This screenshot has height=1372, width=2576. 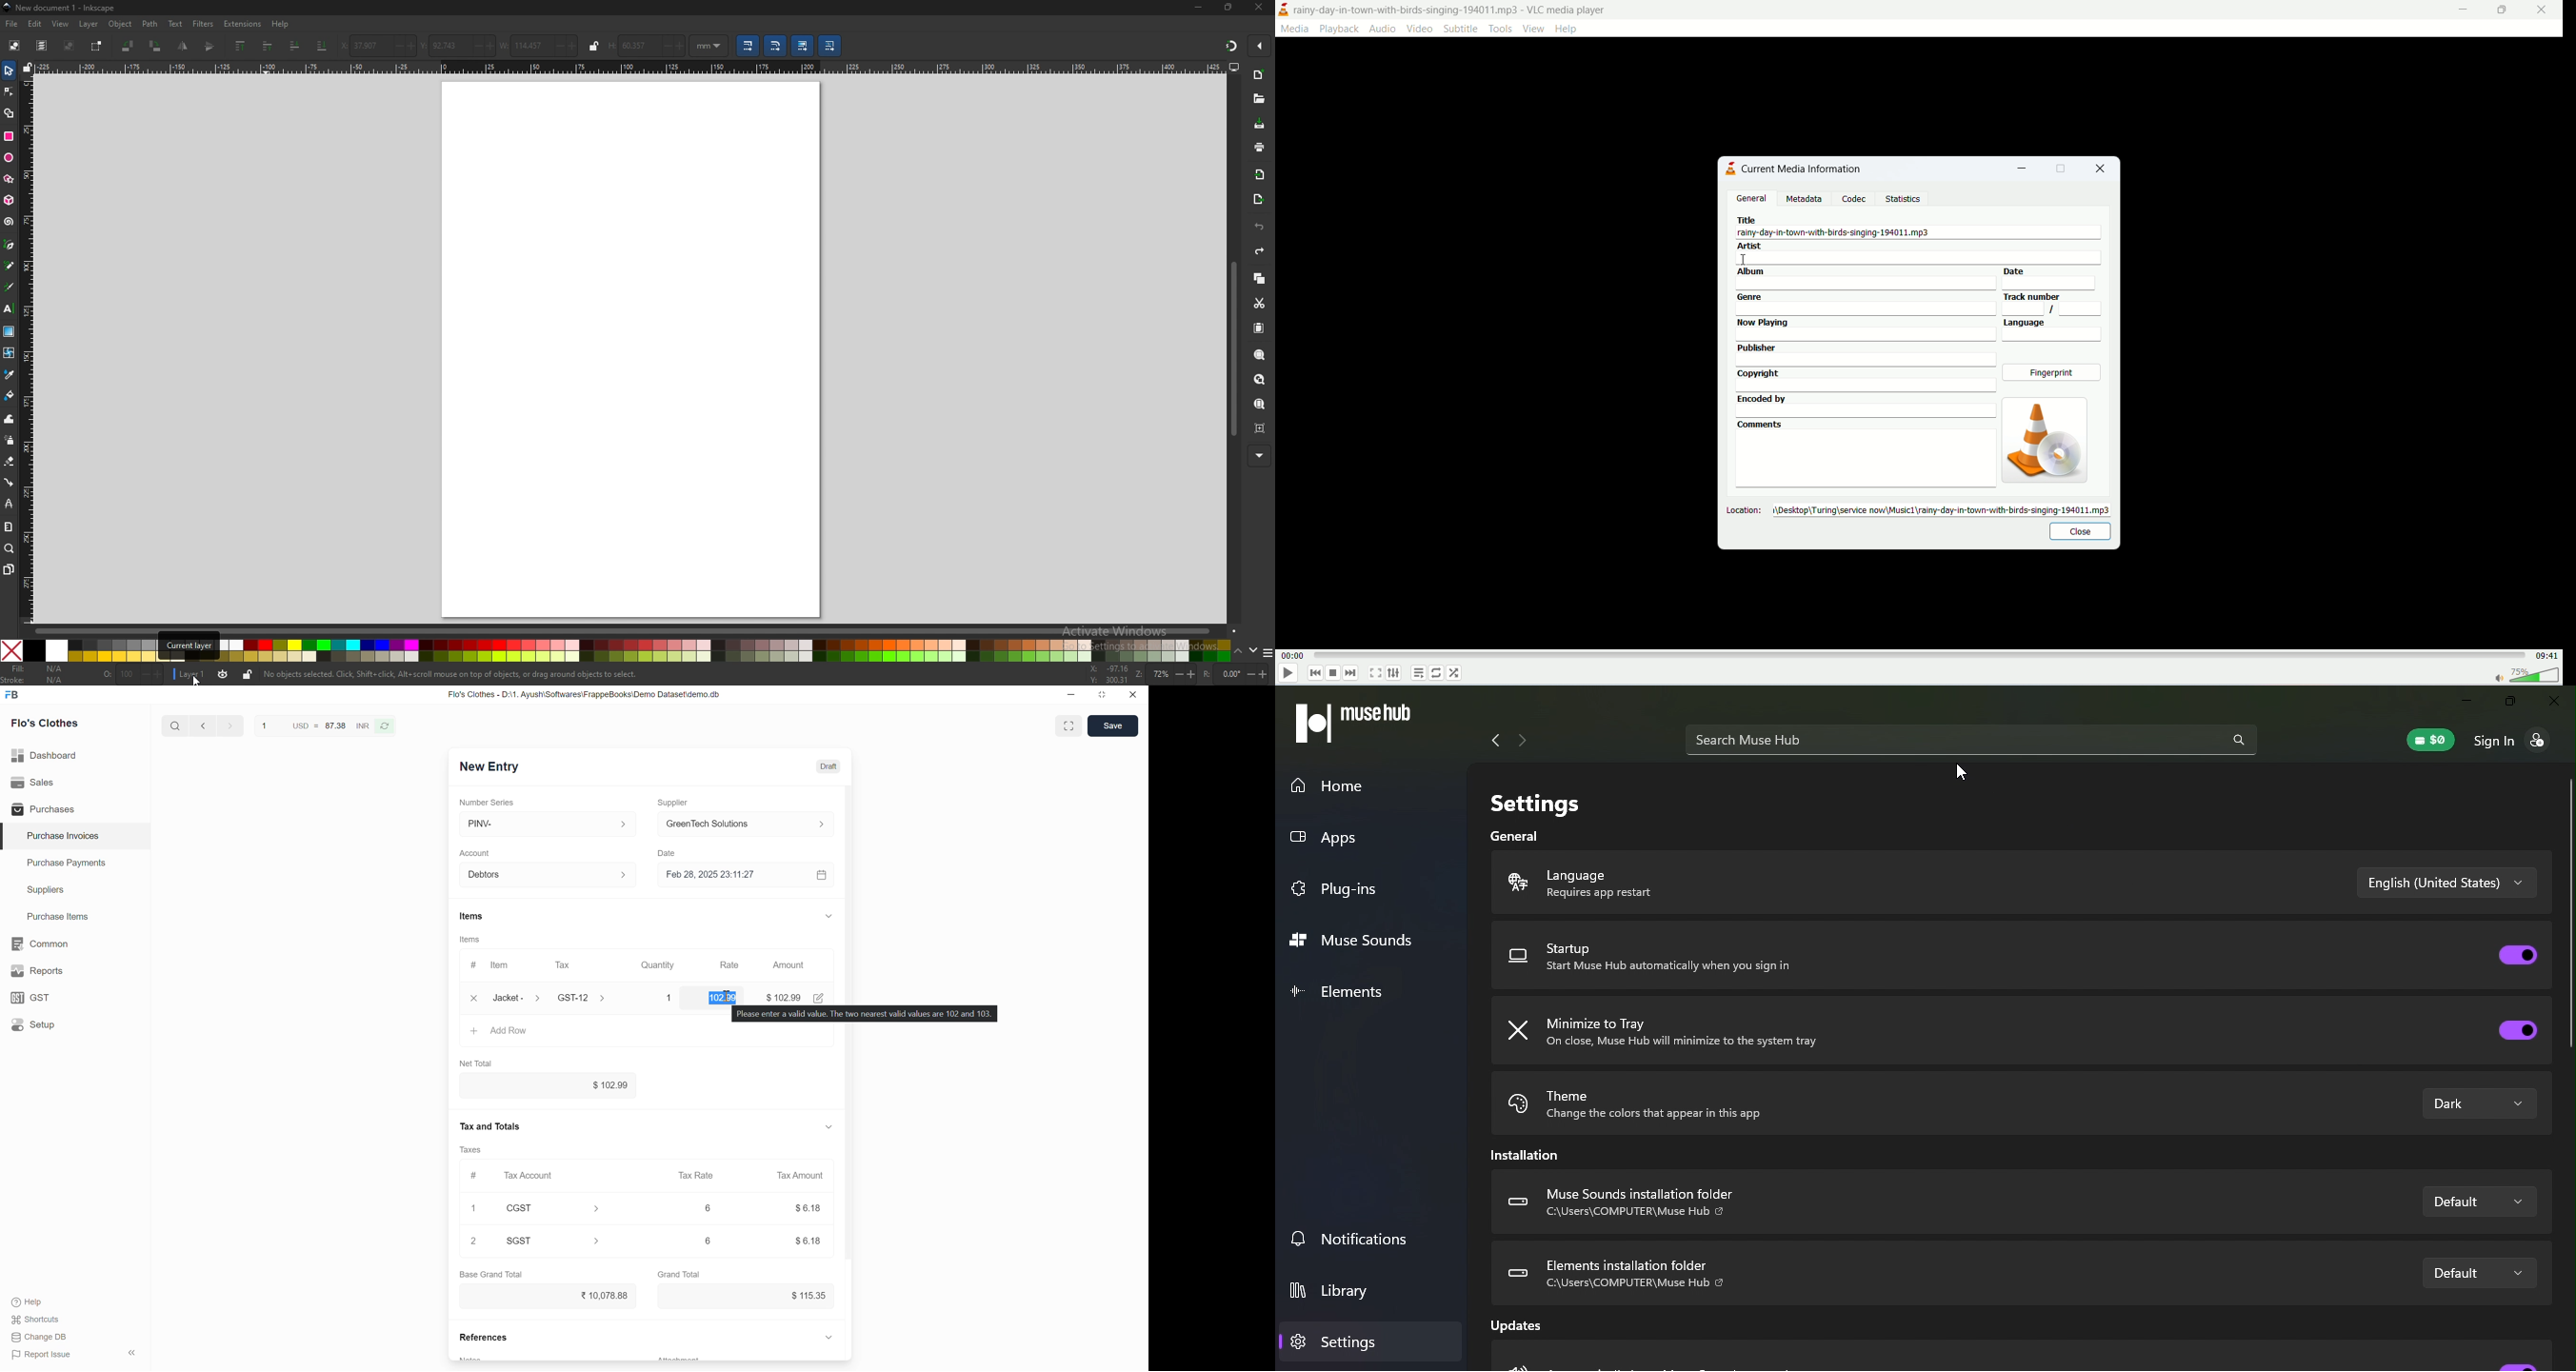 What do you see at coordinates (472, 916) in the screenshot?
I see `Items` at bounding box center [472, 916].